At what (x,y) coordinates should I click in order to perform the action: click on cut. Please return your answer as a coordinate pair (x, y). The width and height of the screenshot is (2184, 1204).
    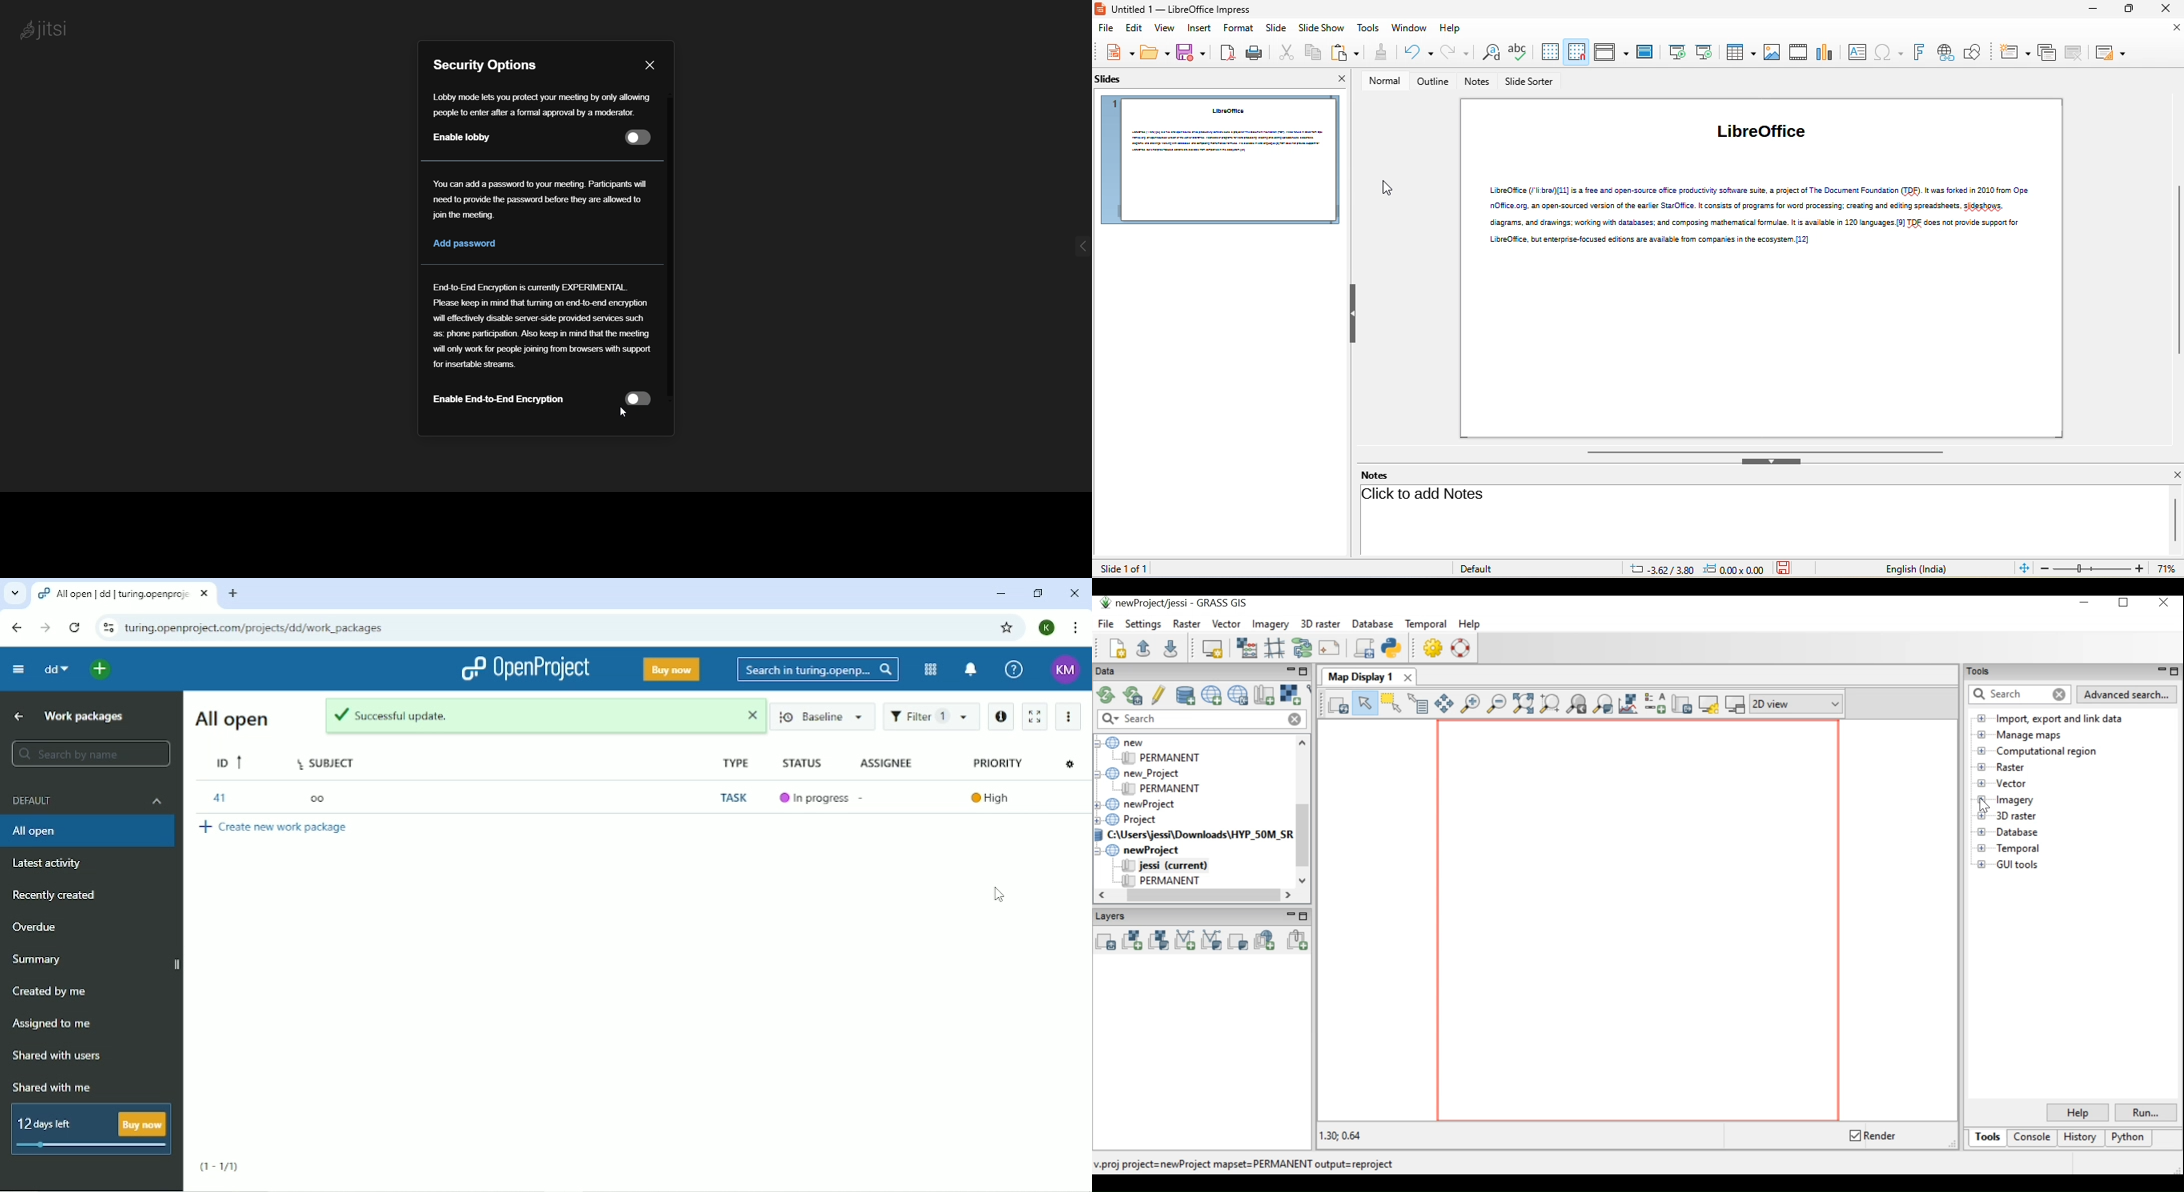
    Looking at the image, I should click on (1284, 52).